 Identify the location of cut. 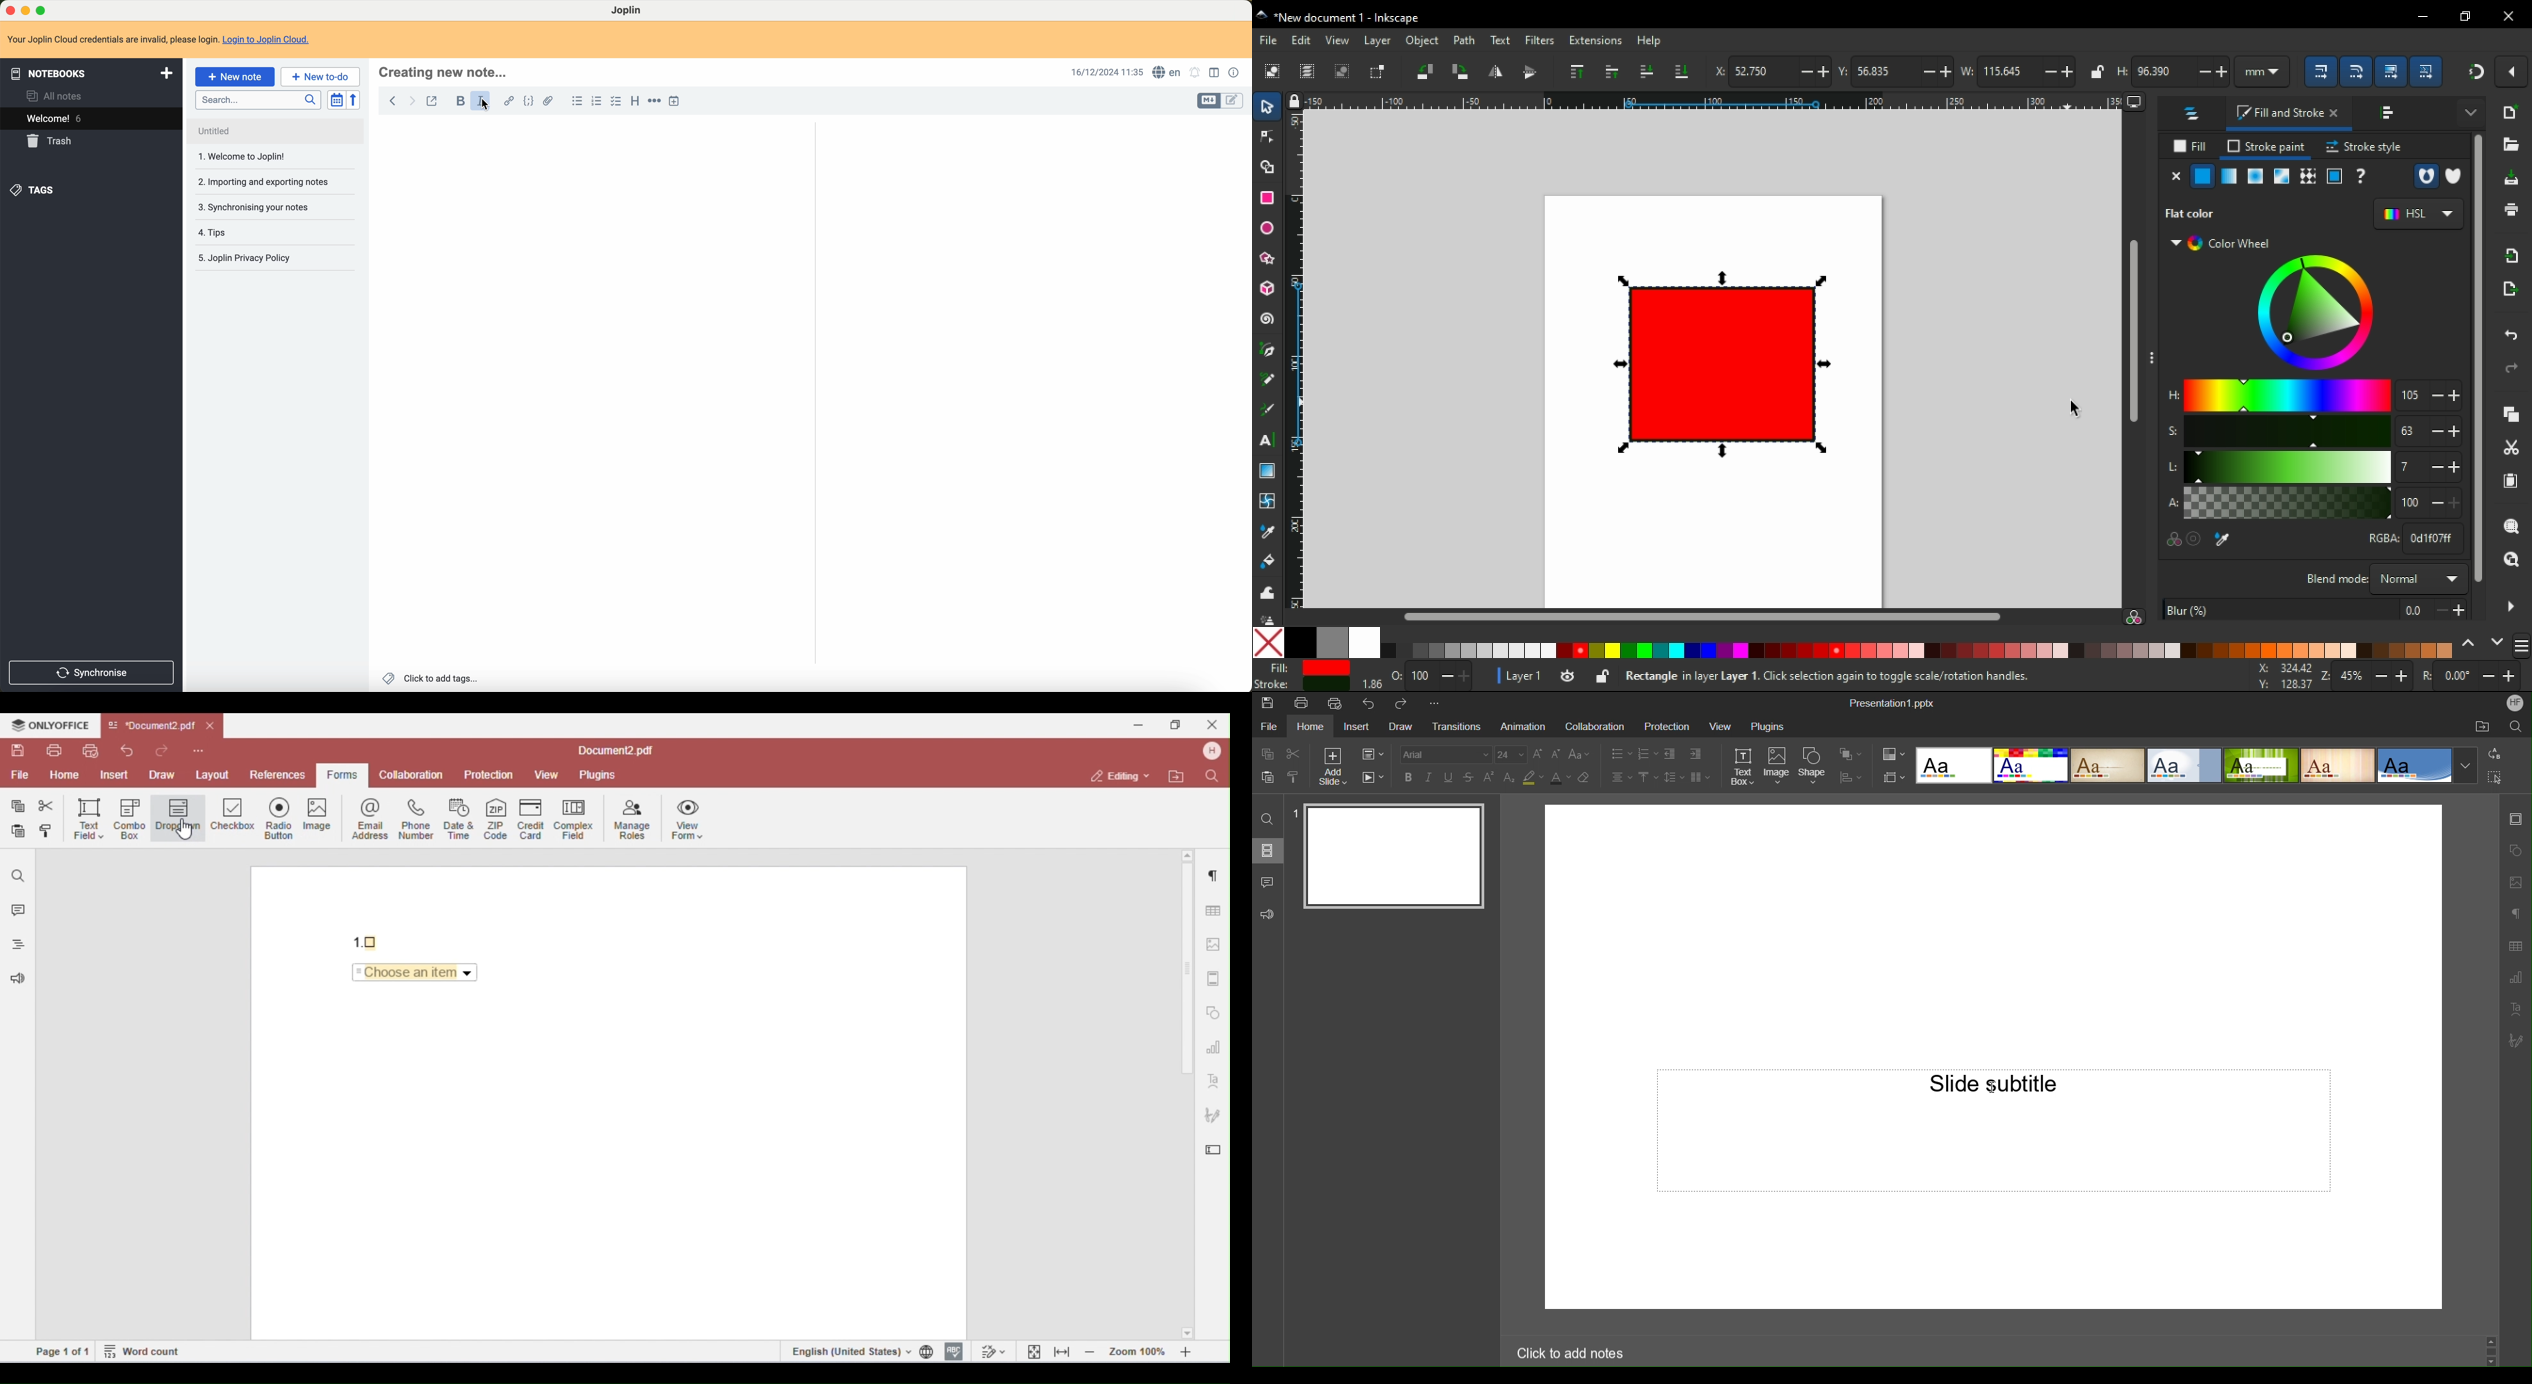
(2510, 448).